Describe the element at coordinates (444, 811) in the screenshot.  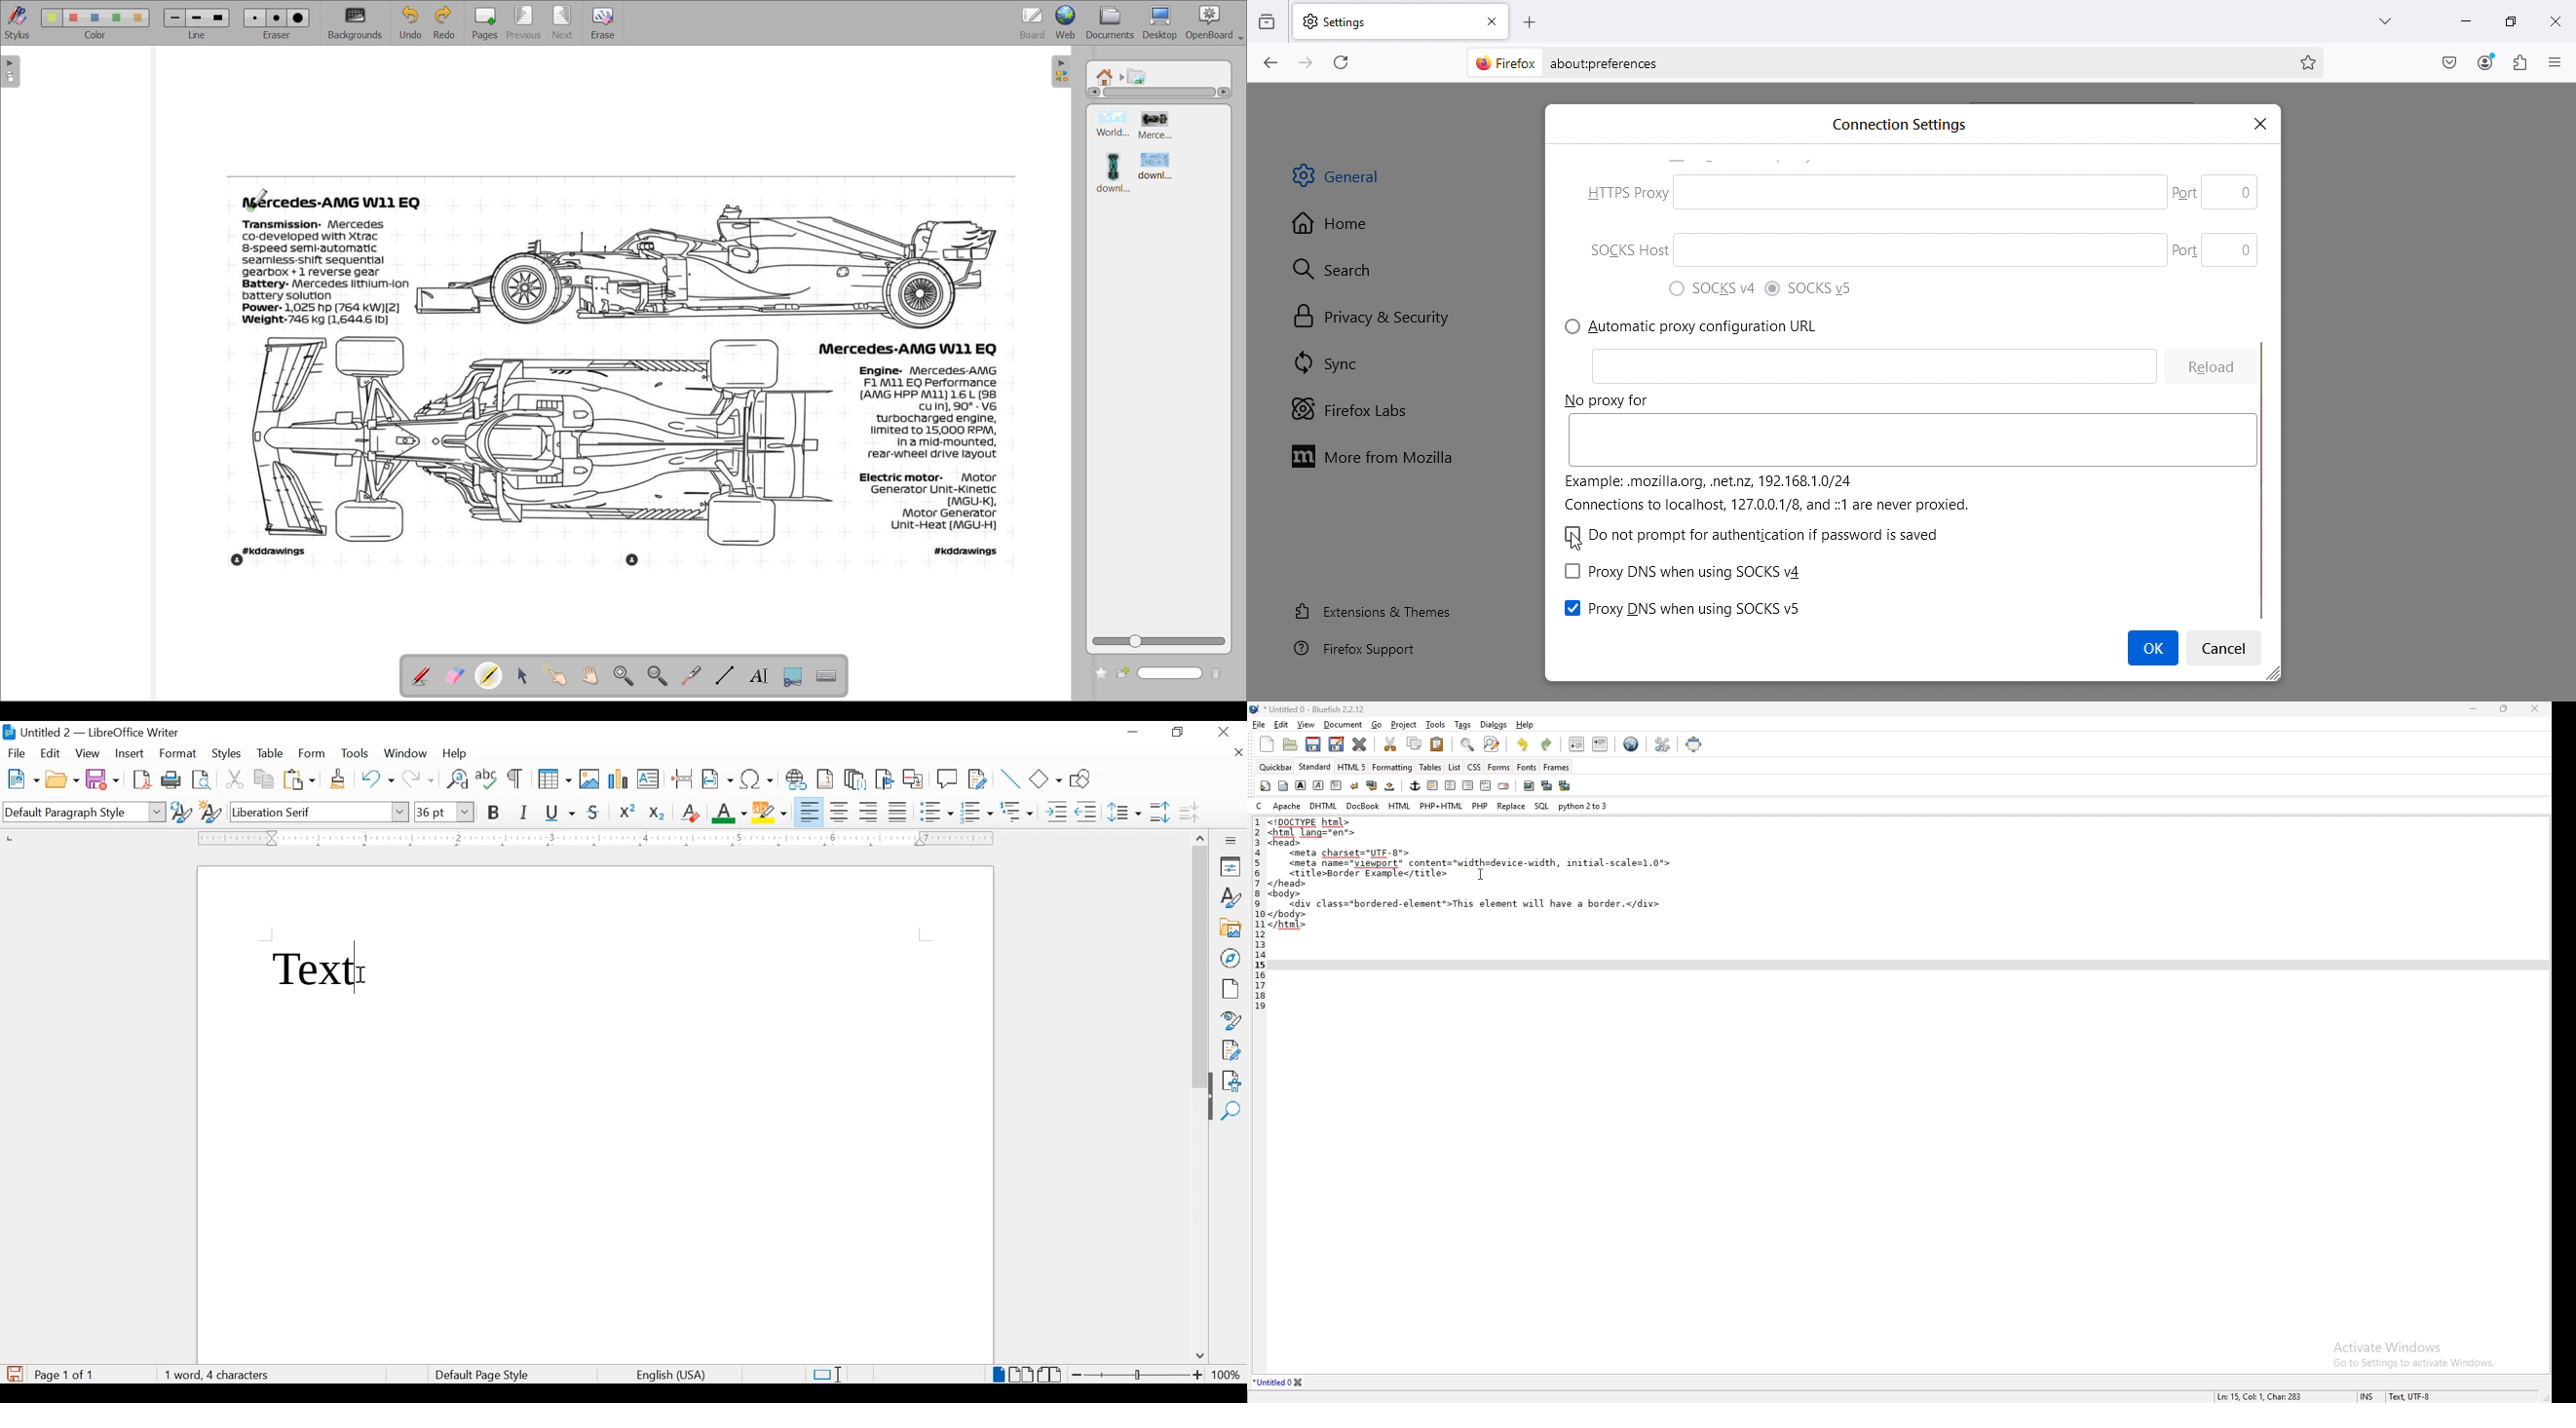
I see `font size` at that location.